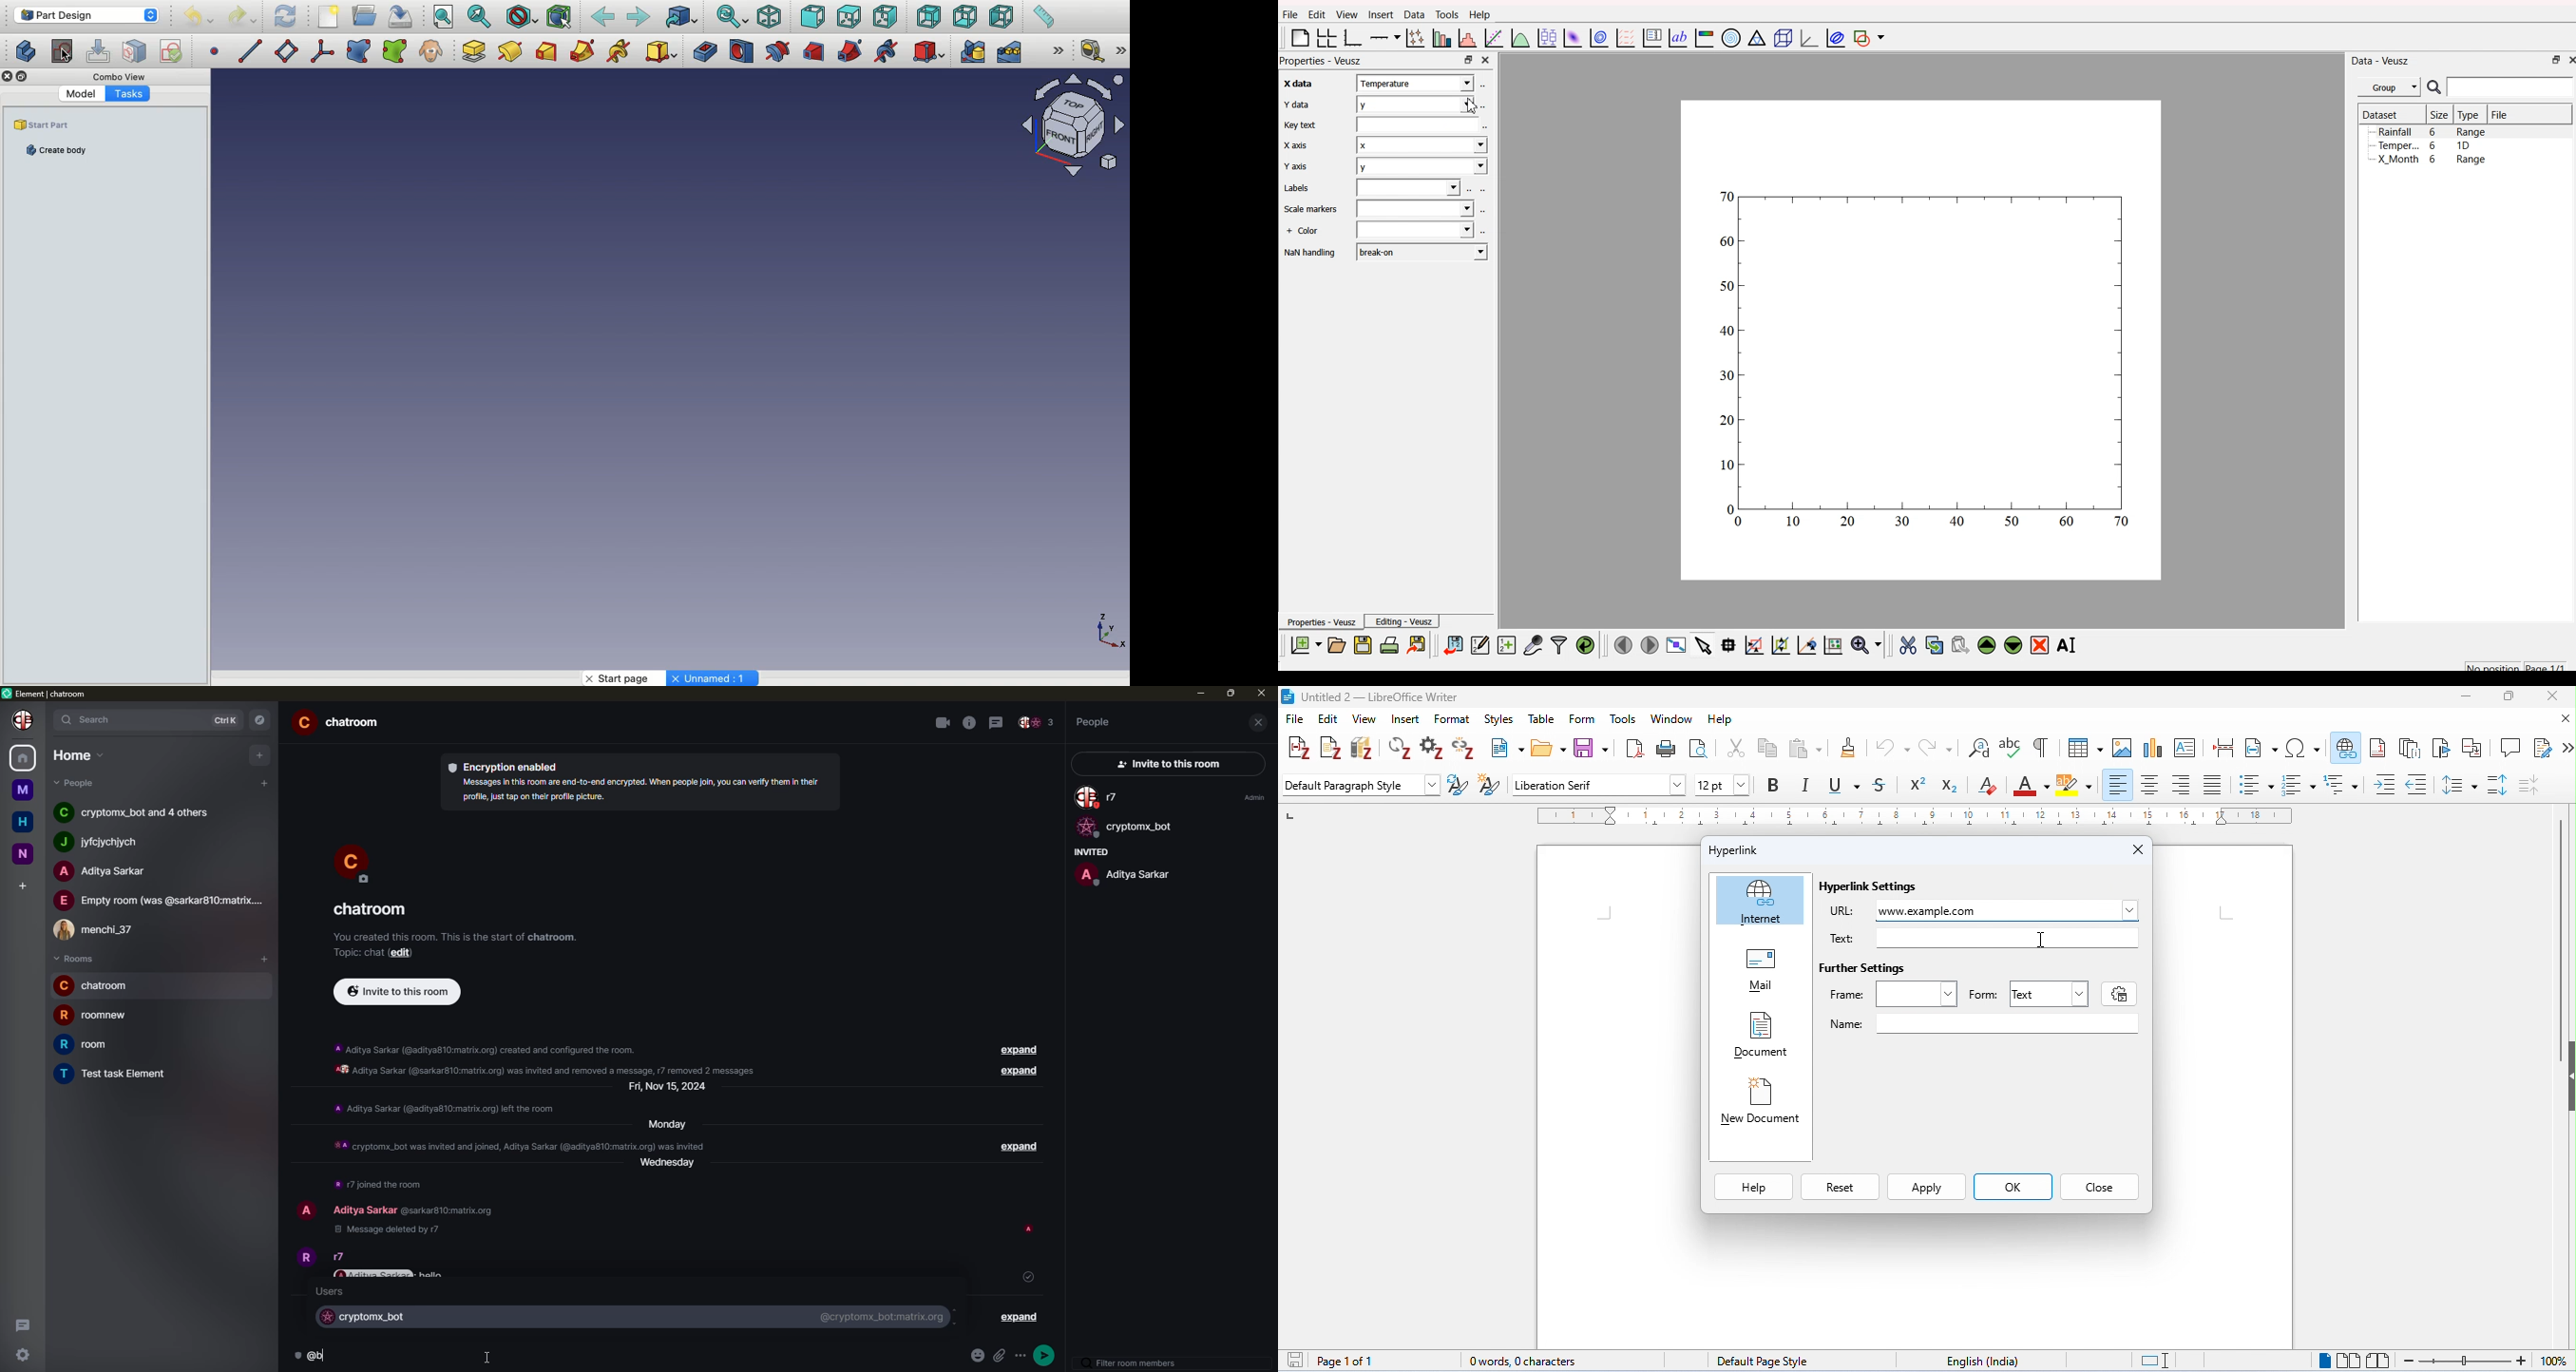 The image size is (2576, 1372). I want to click on File, so click(2501, 115).